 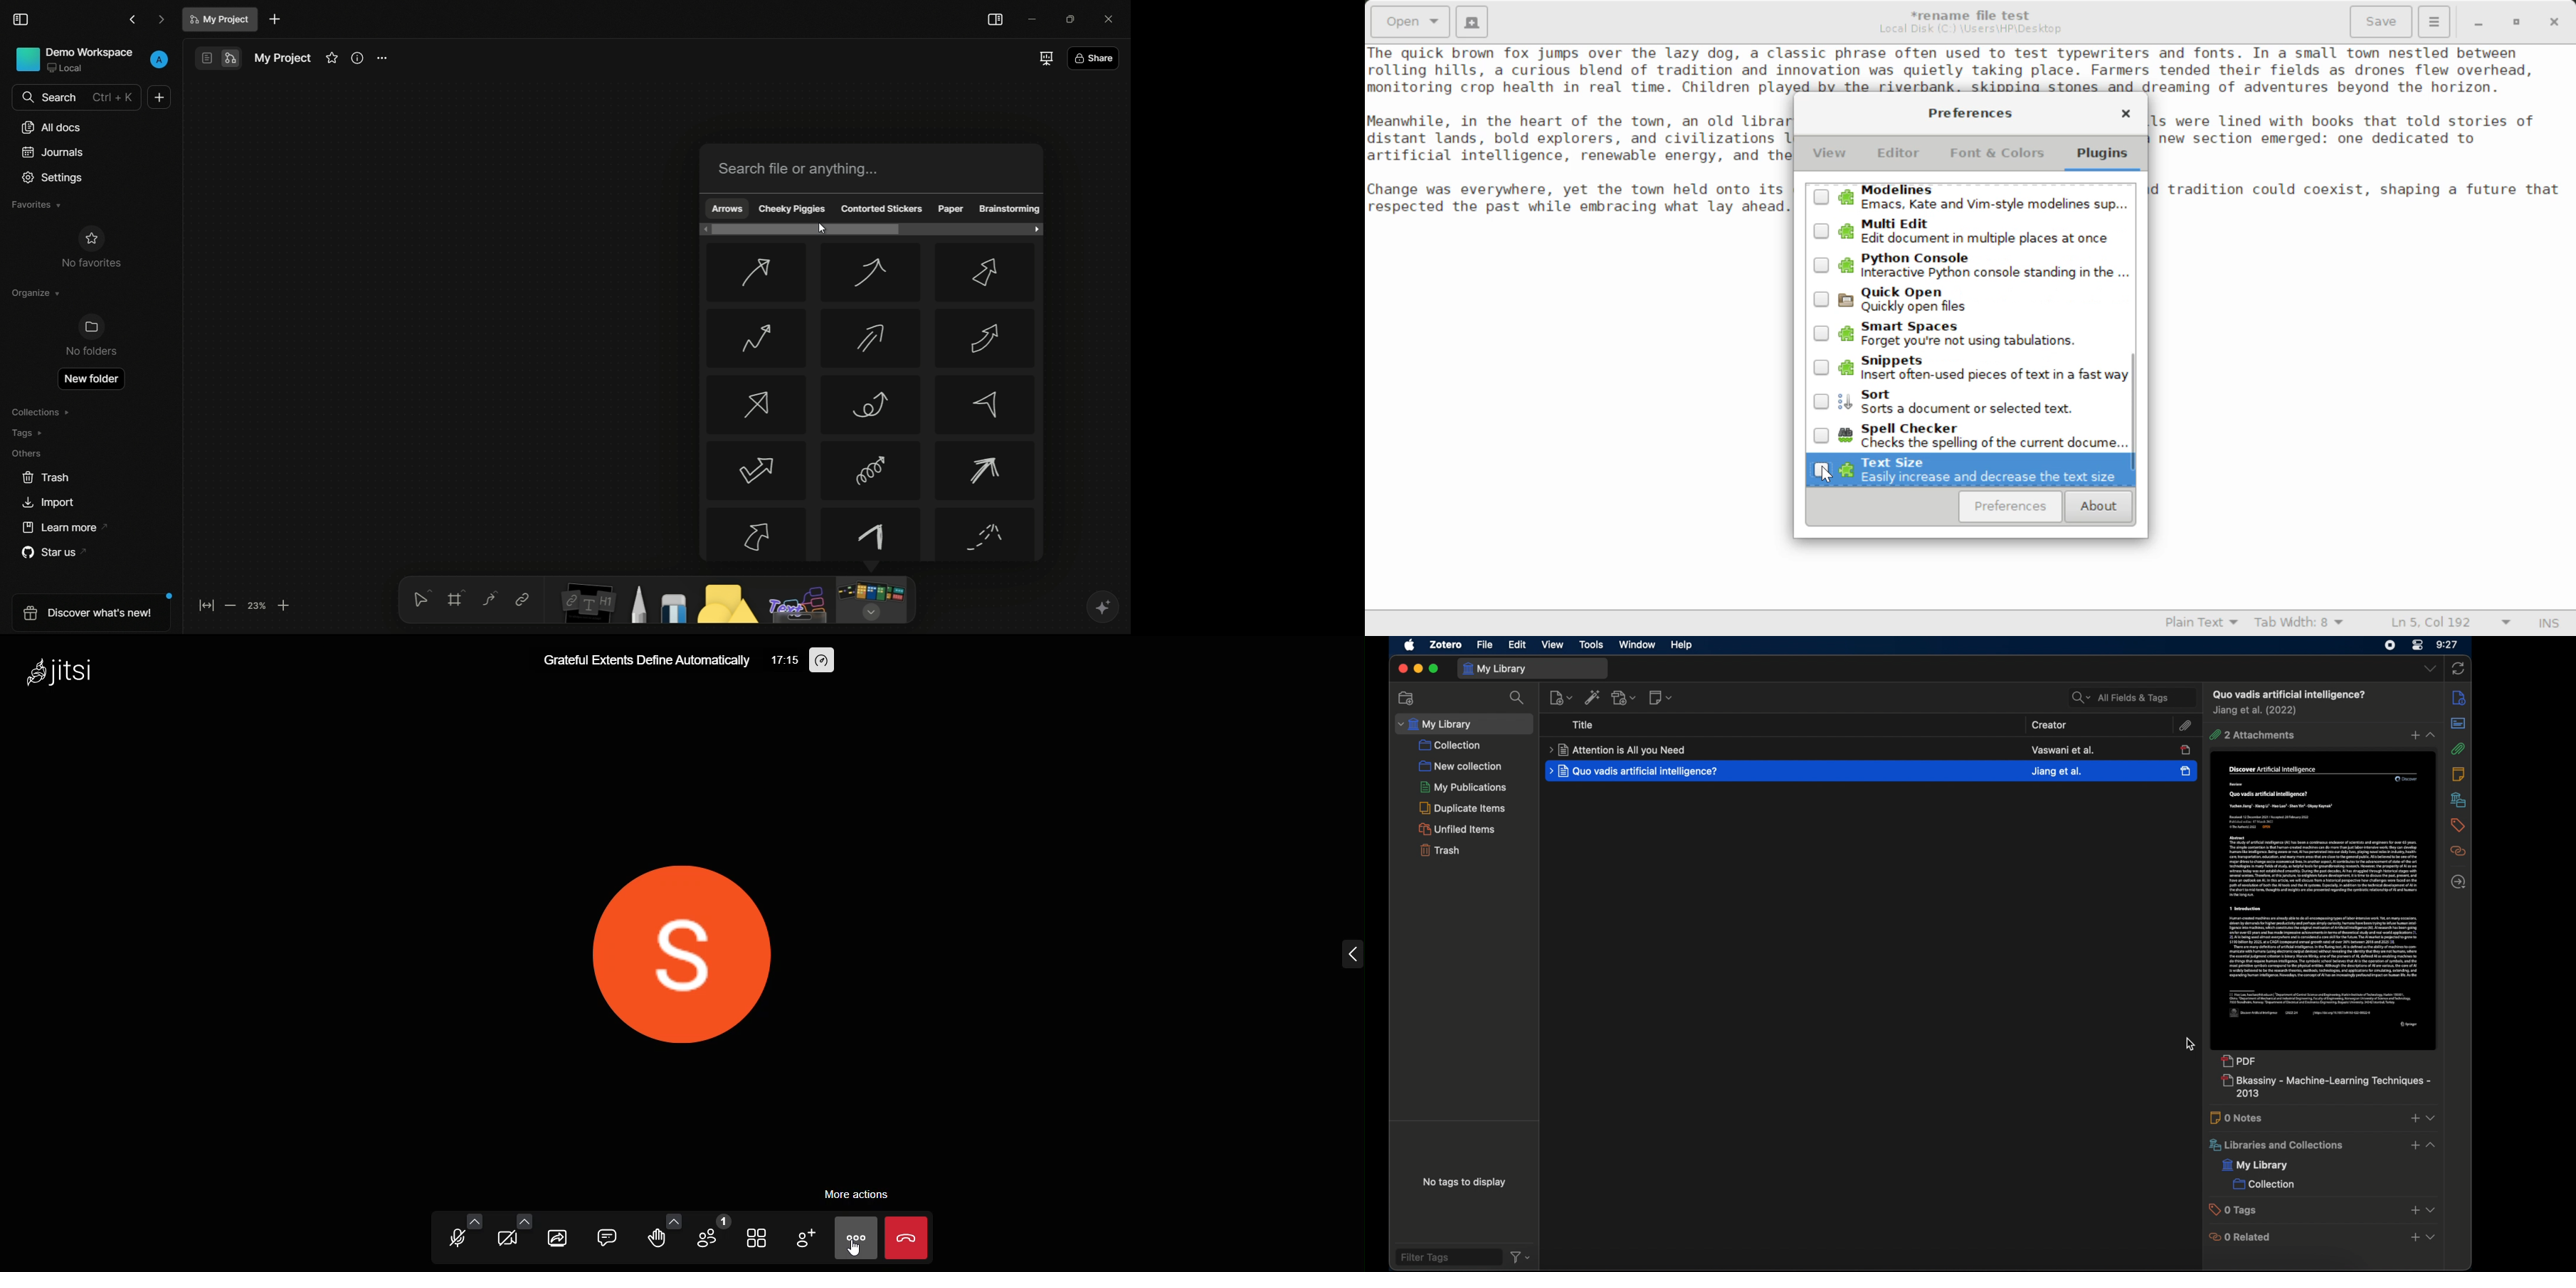 What do you see at coordinates (2057, 771) in the screenshot?
I see `creator` at bounding box center [2057, 771].